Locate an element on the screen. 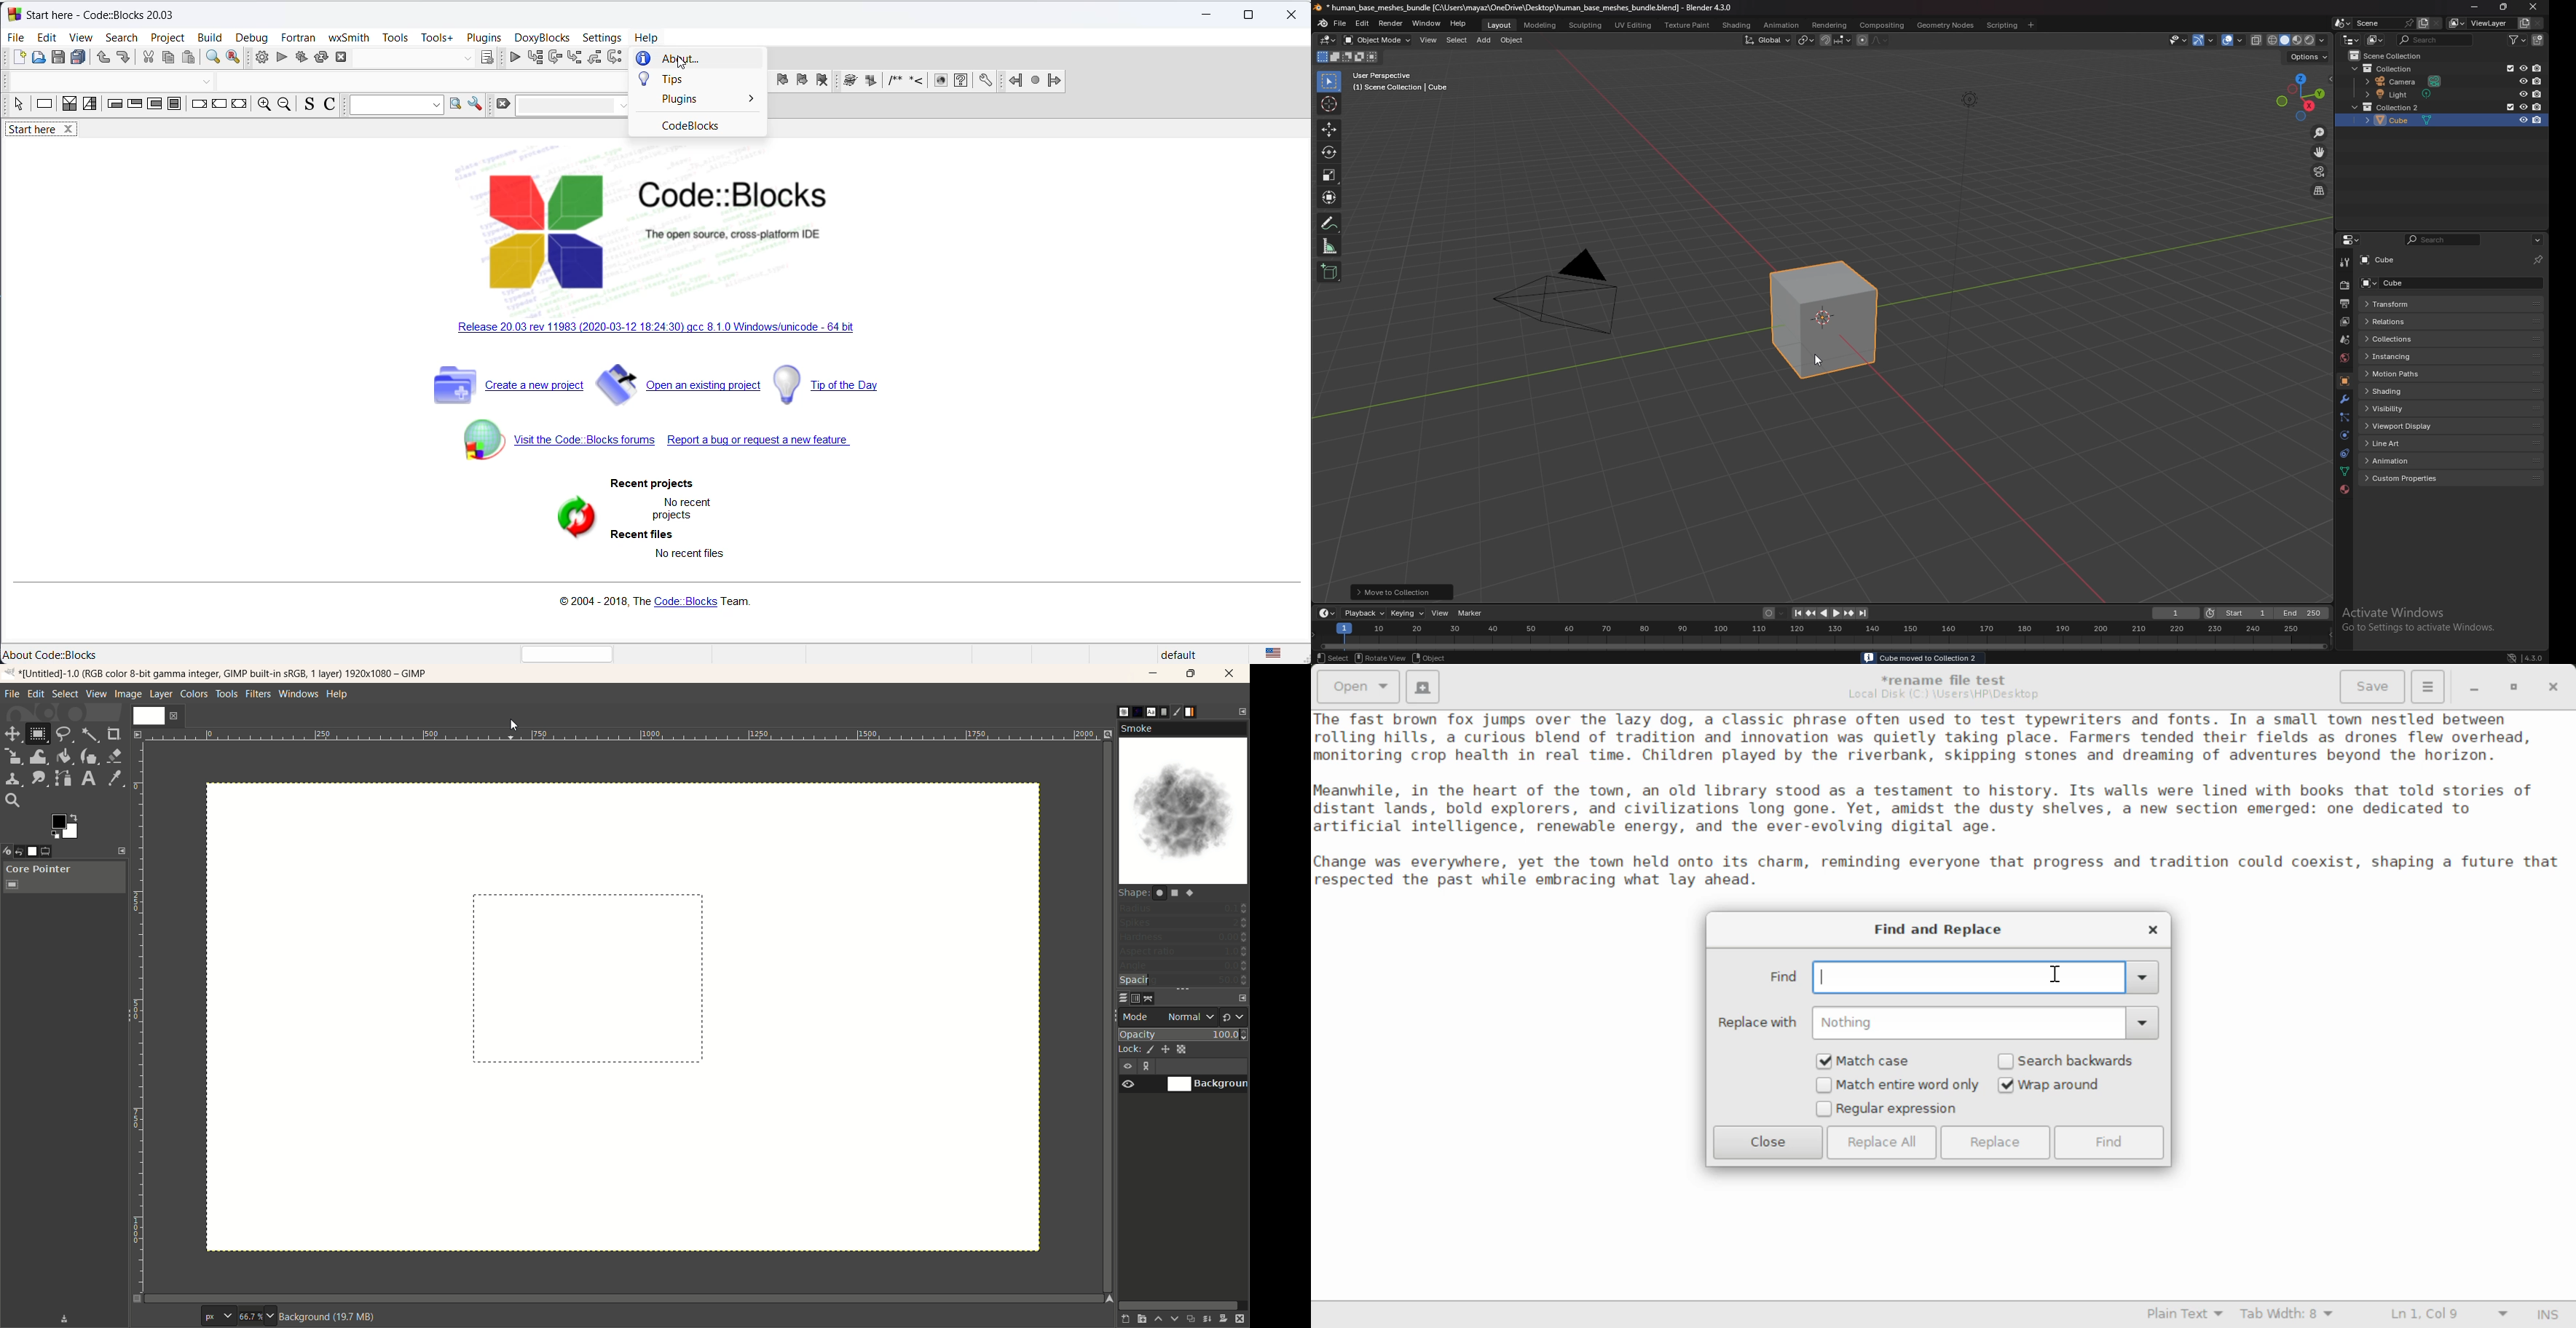 Image resolution: width=2576 pixels, height=1344 pixels. instruction is located at coordinates (42, 105).